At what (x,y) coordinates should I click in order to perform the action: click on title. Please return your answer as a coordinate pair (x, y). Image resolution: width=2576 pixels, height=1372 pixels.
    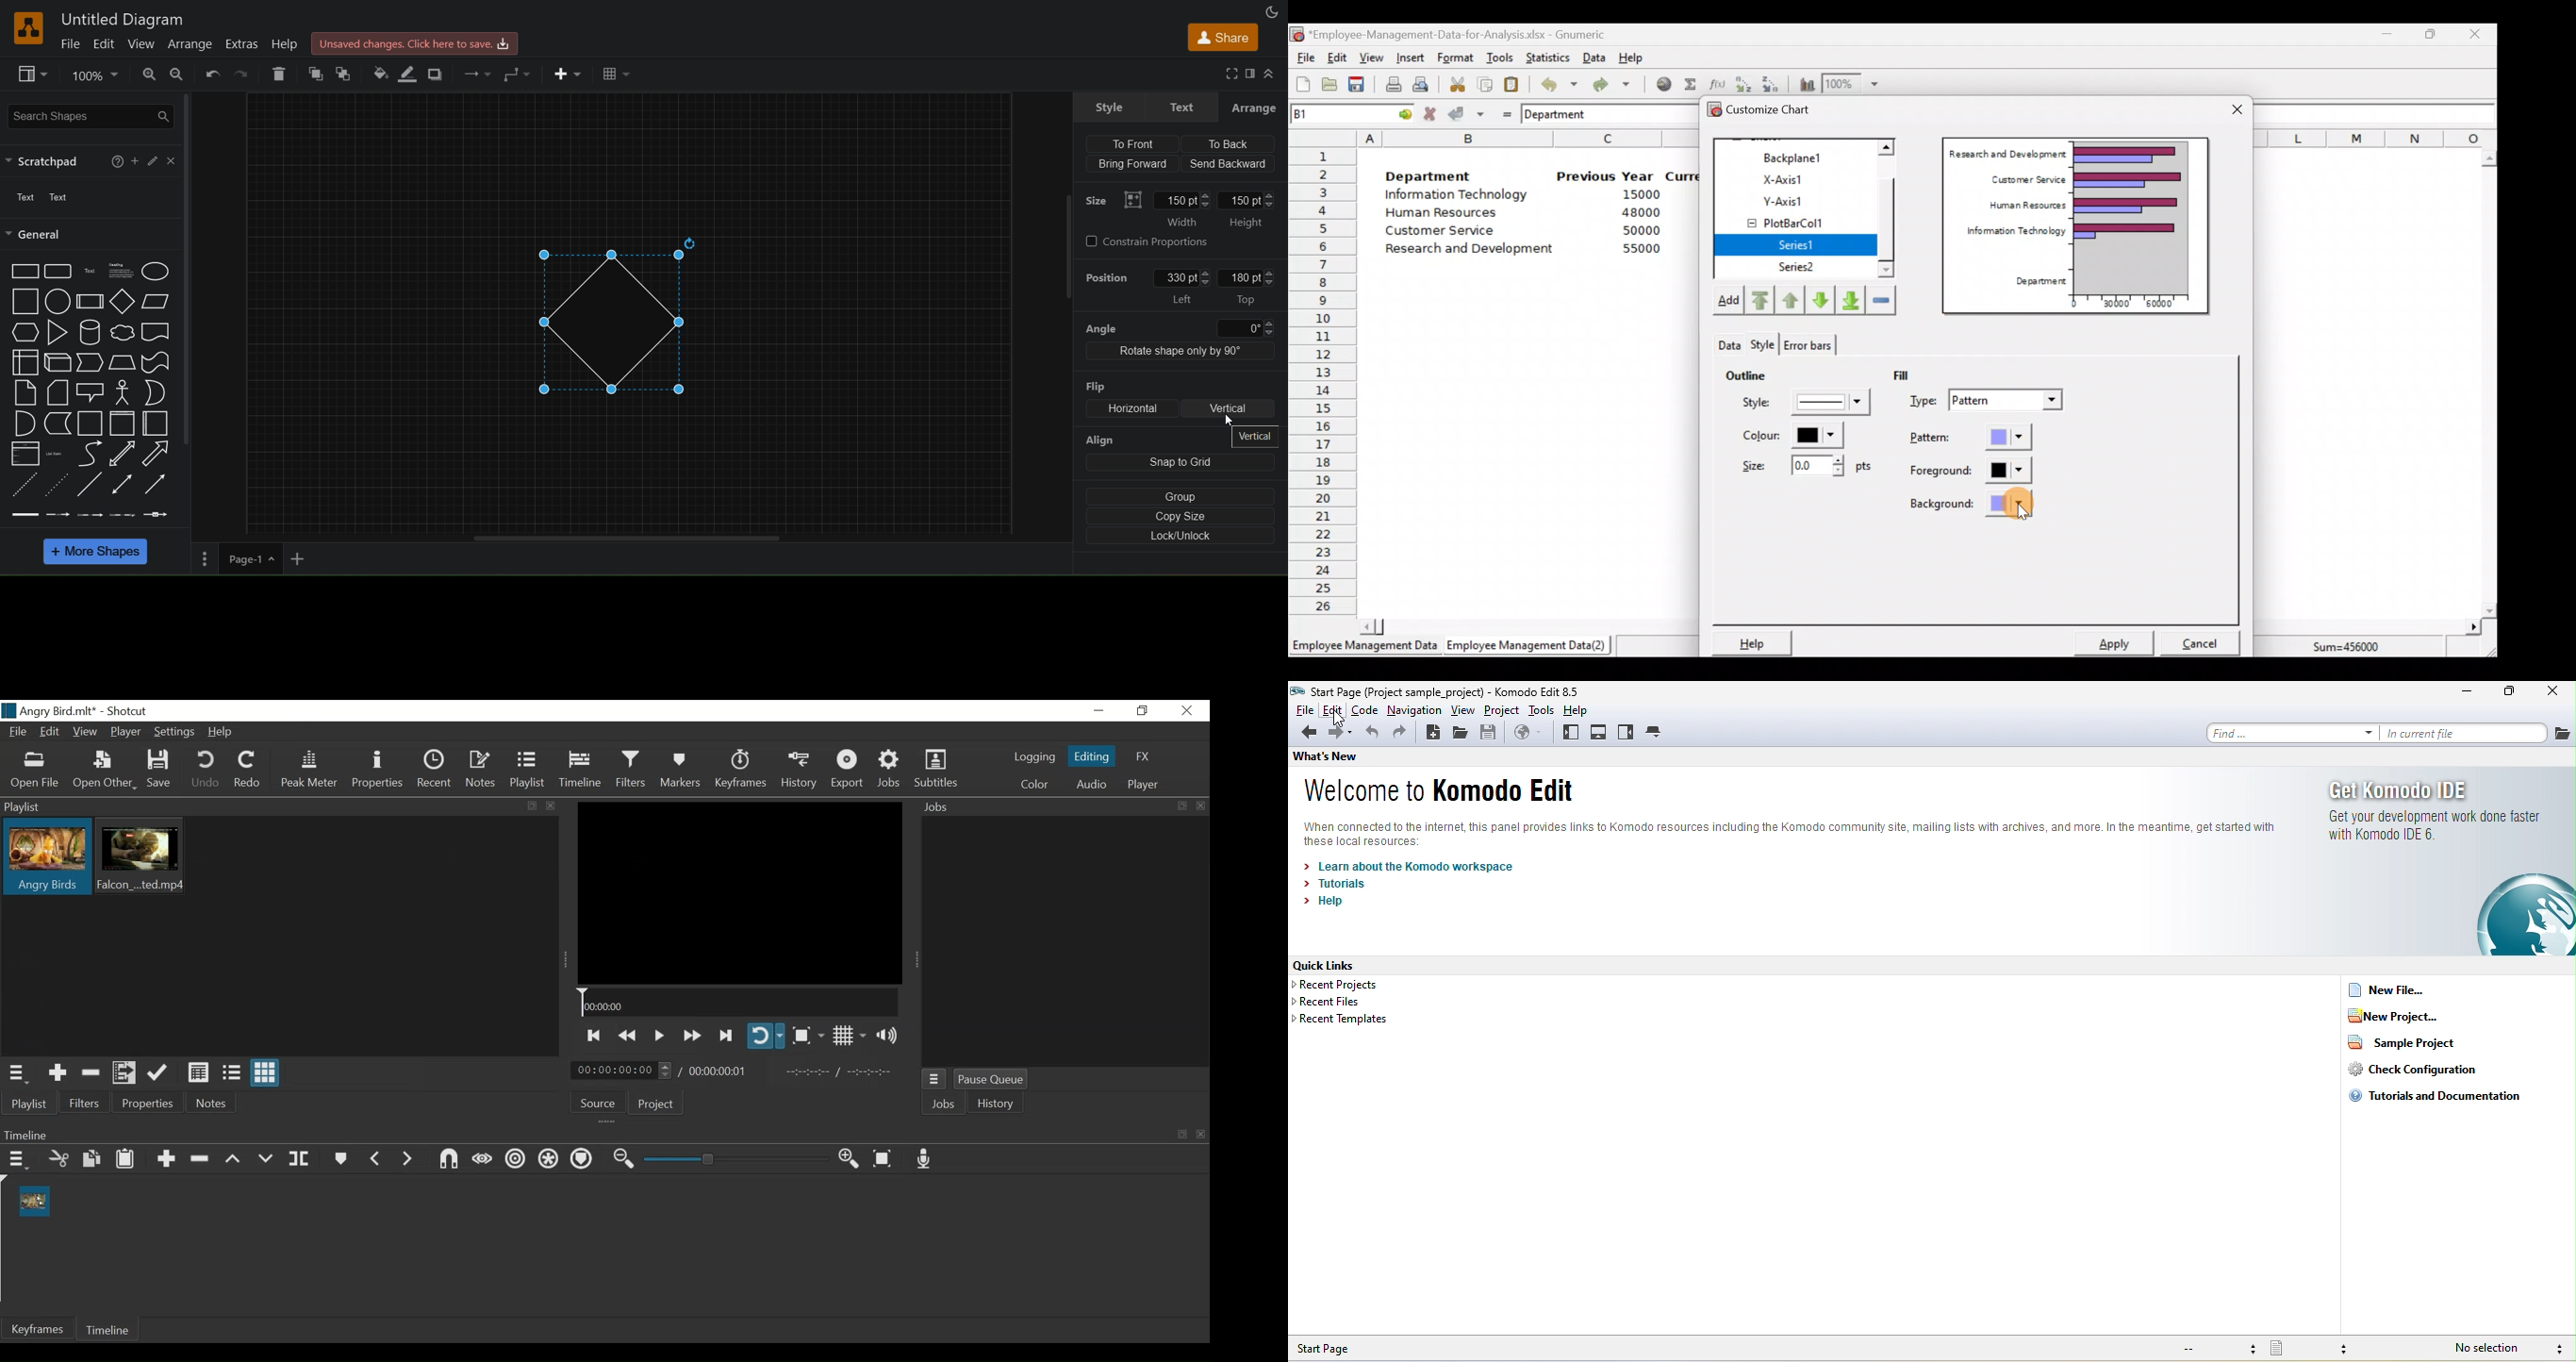
    Looking at the image, I should click on (119, 17).